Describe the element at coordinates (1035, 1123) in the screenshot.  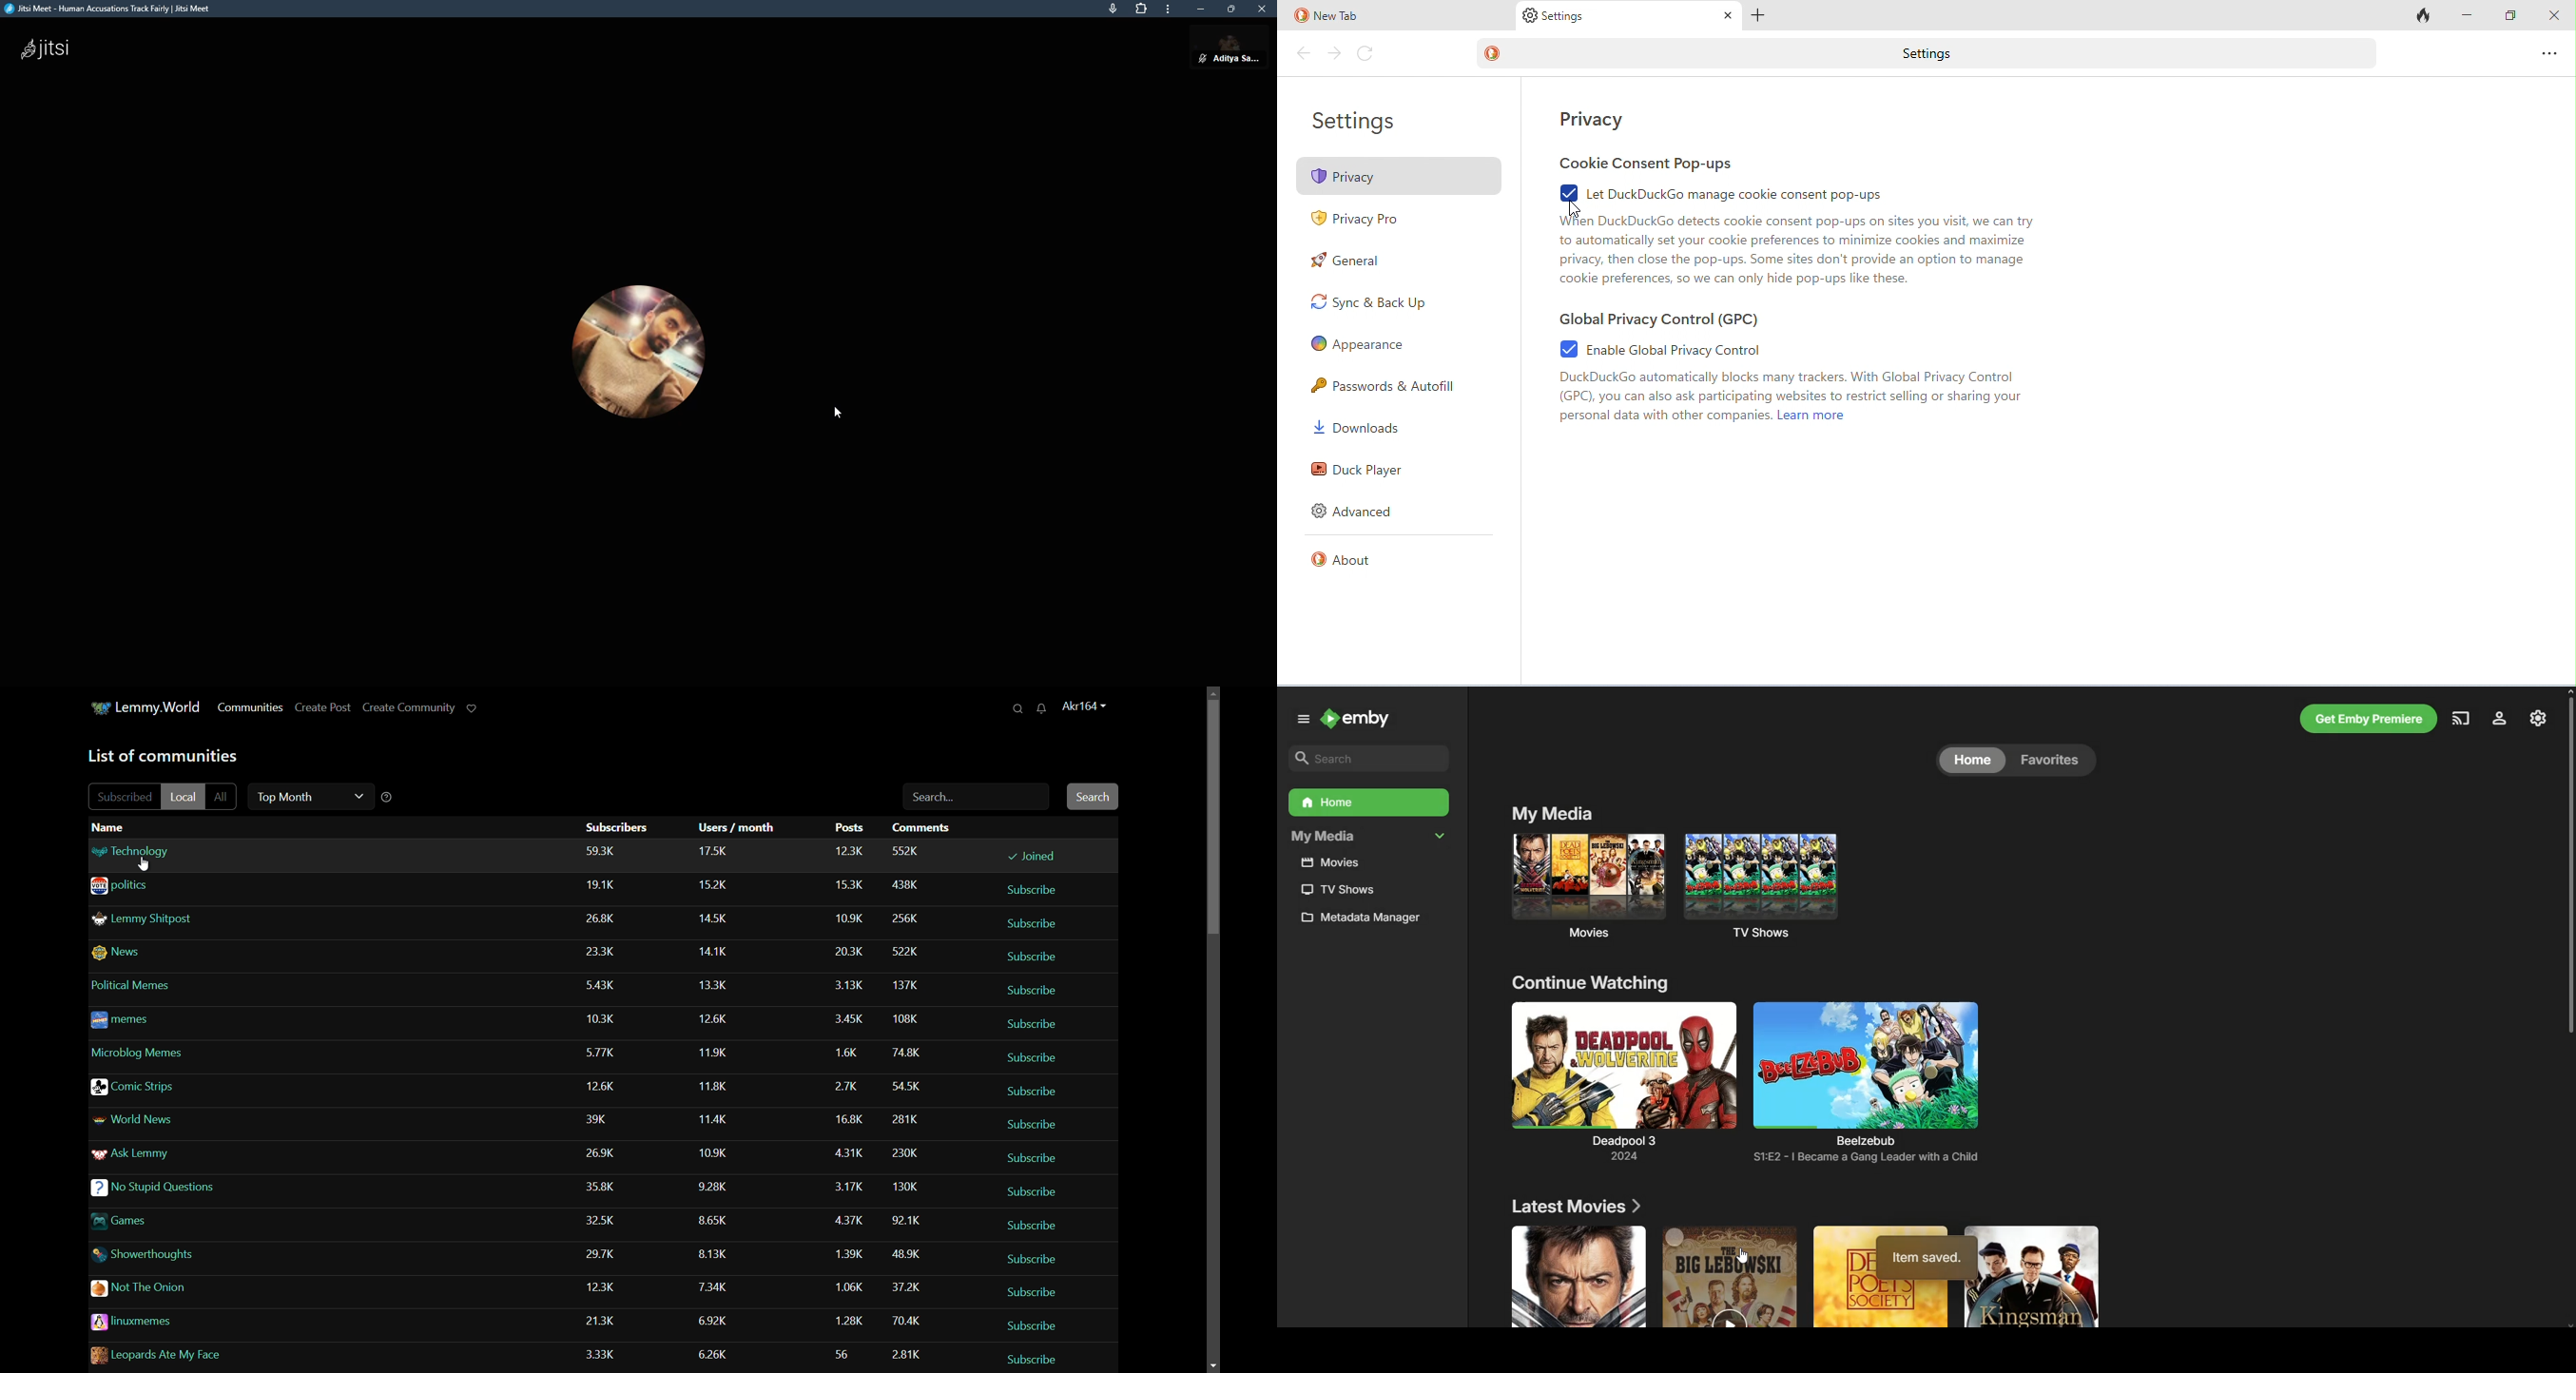
I see `subscribe/unsubscribe` at that location.